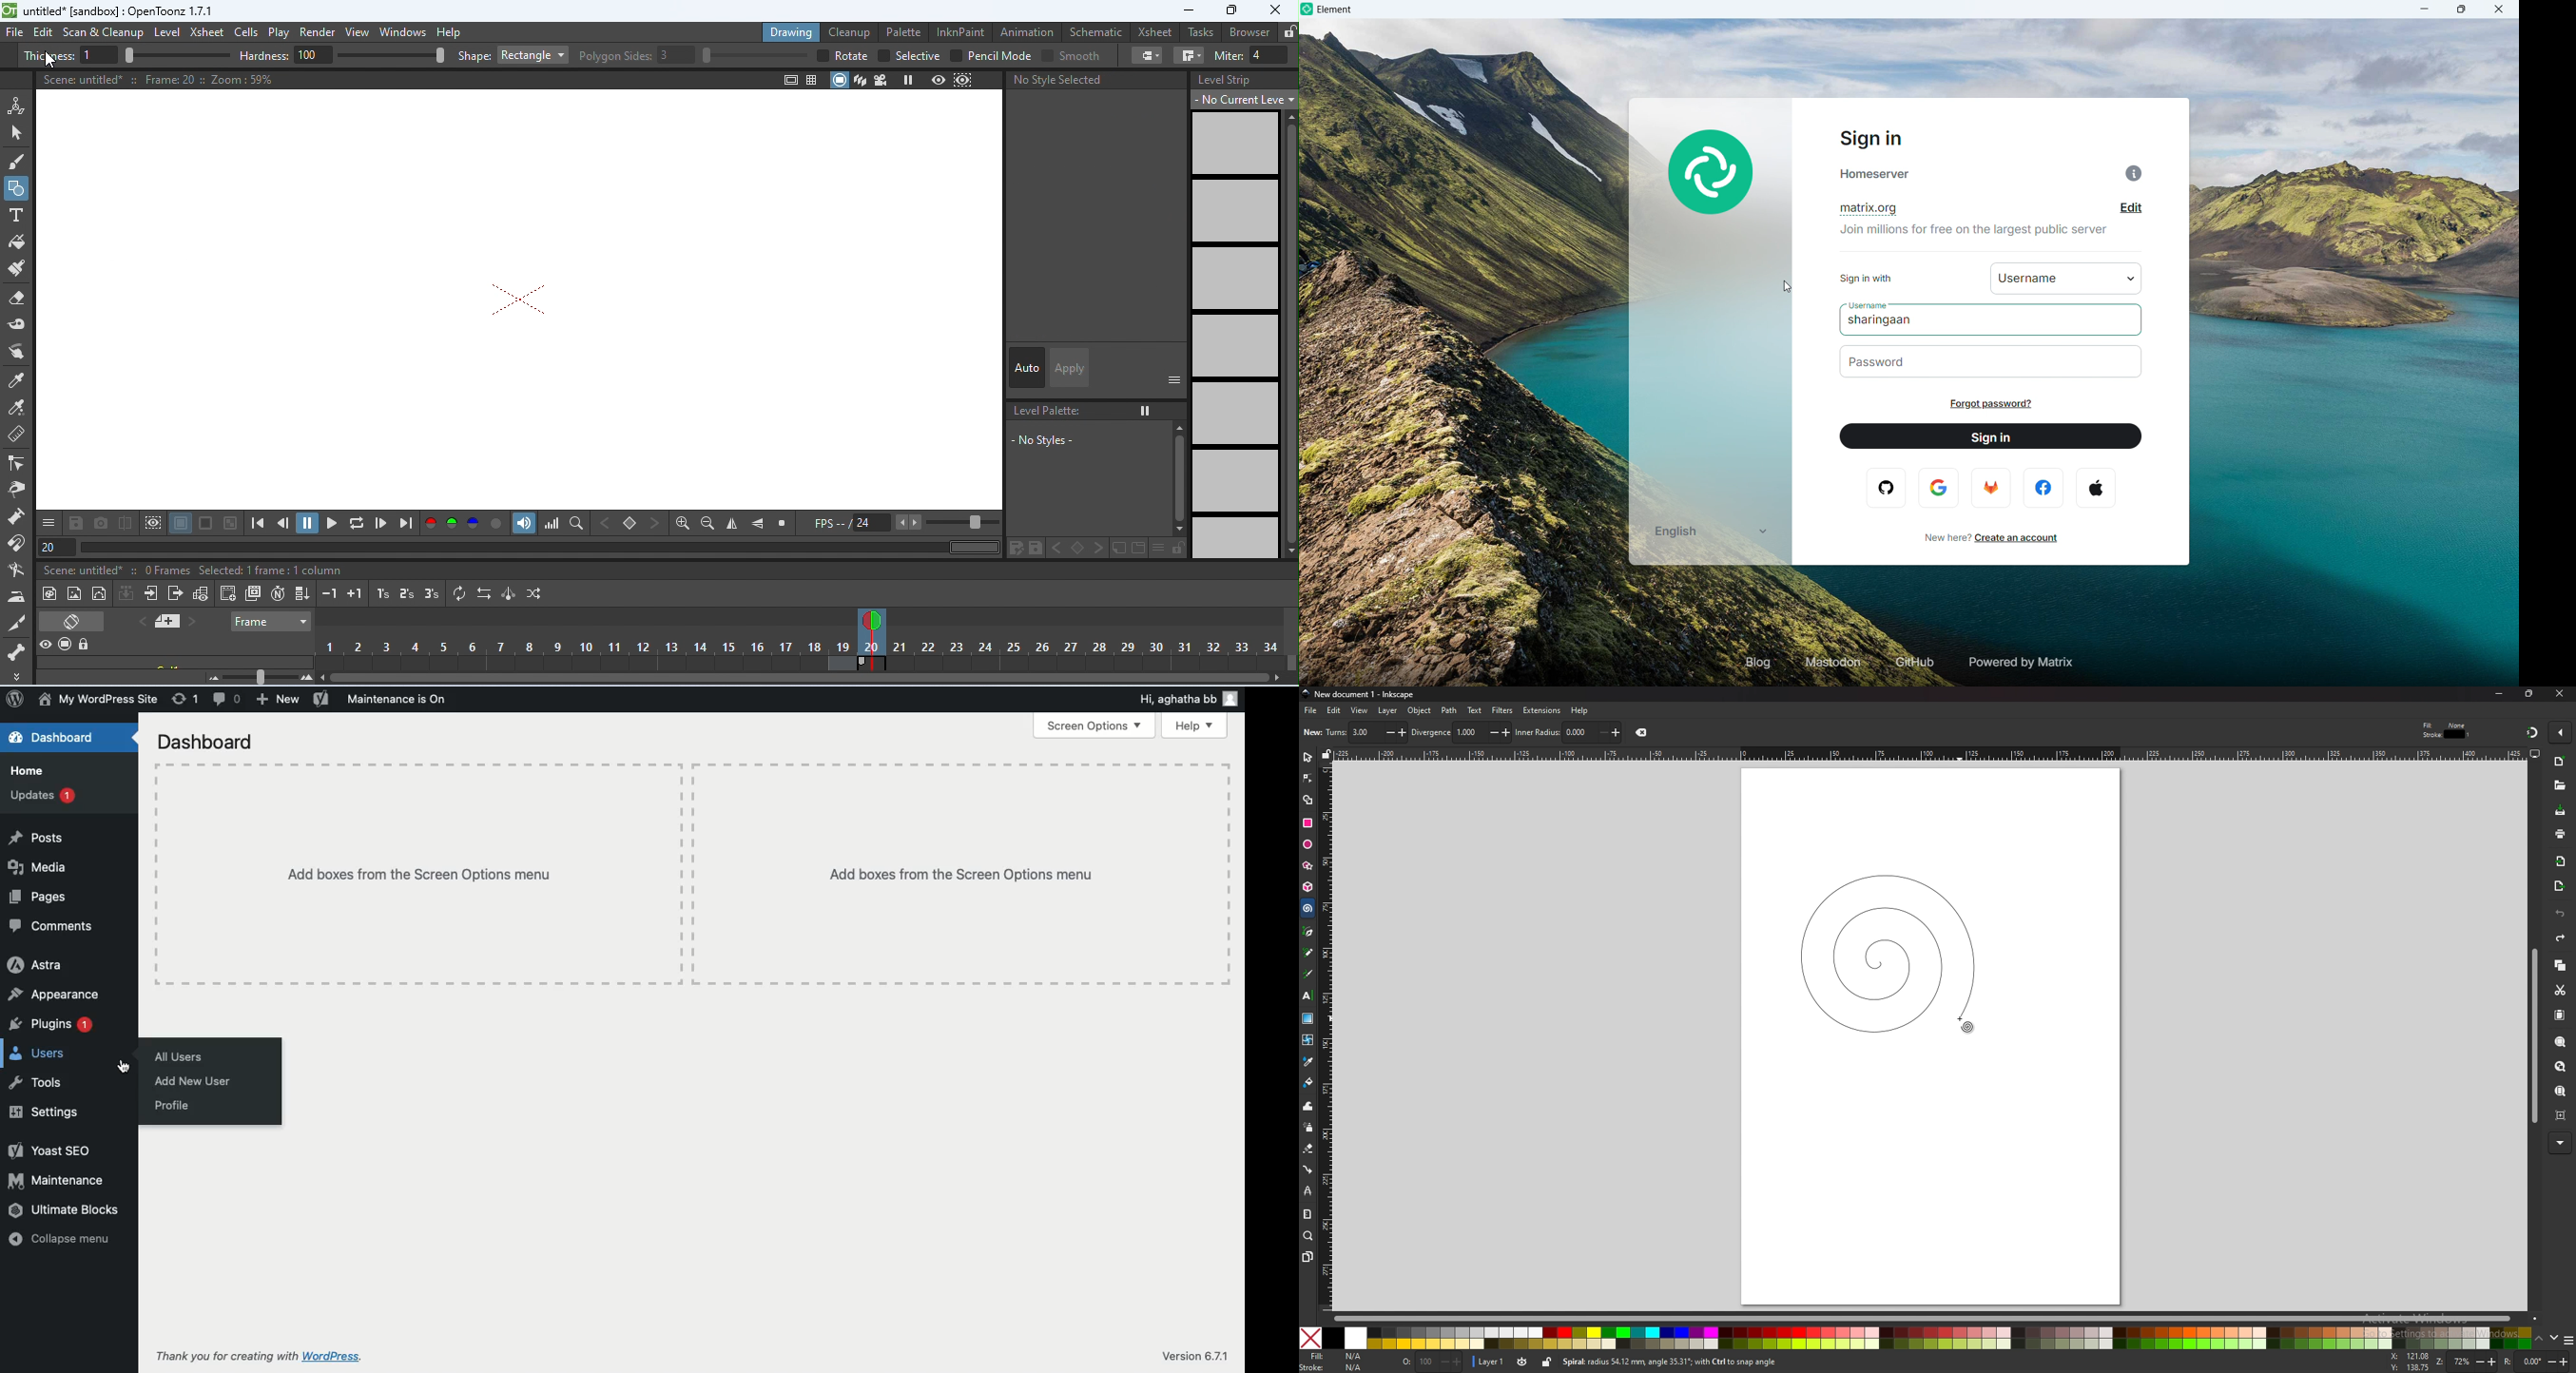  What do you see at coordinates (1179, 549) in the screenshot?
I see `lock palette` at bounding box center [1179, 549].